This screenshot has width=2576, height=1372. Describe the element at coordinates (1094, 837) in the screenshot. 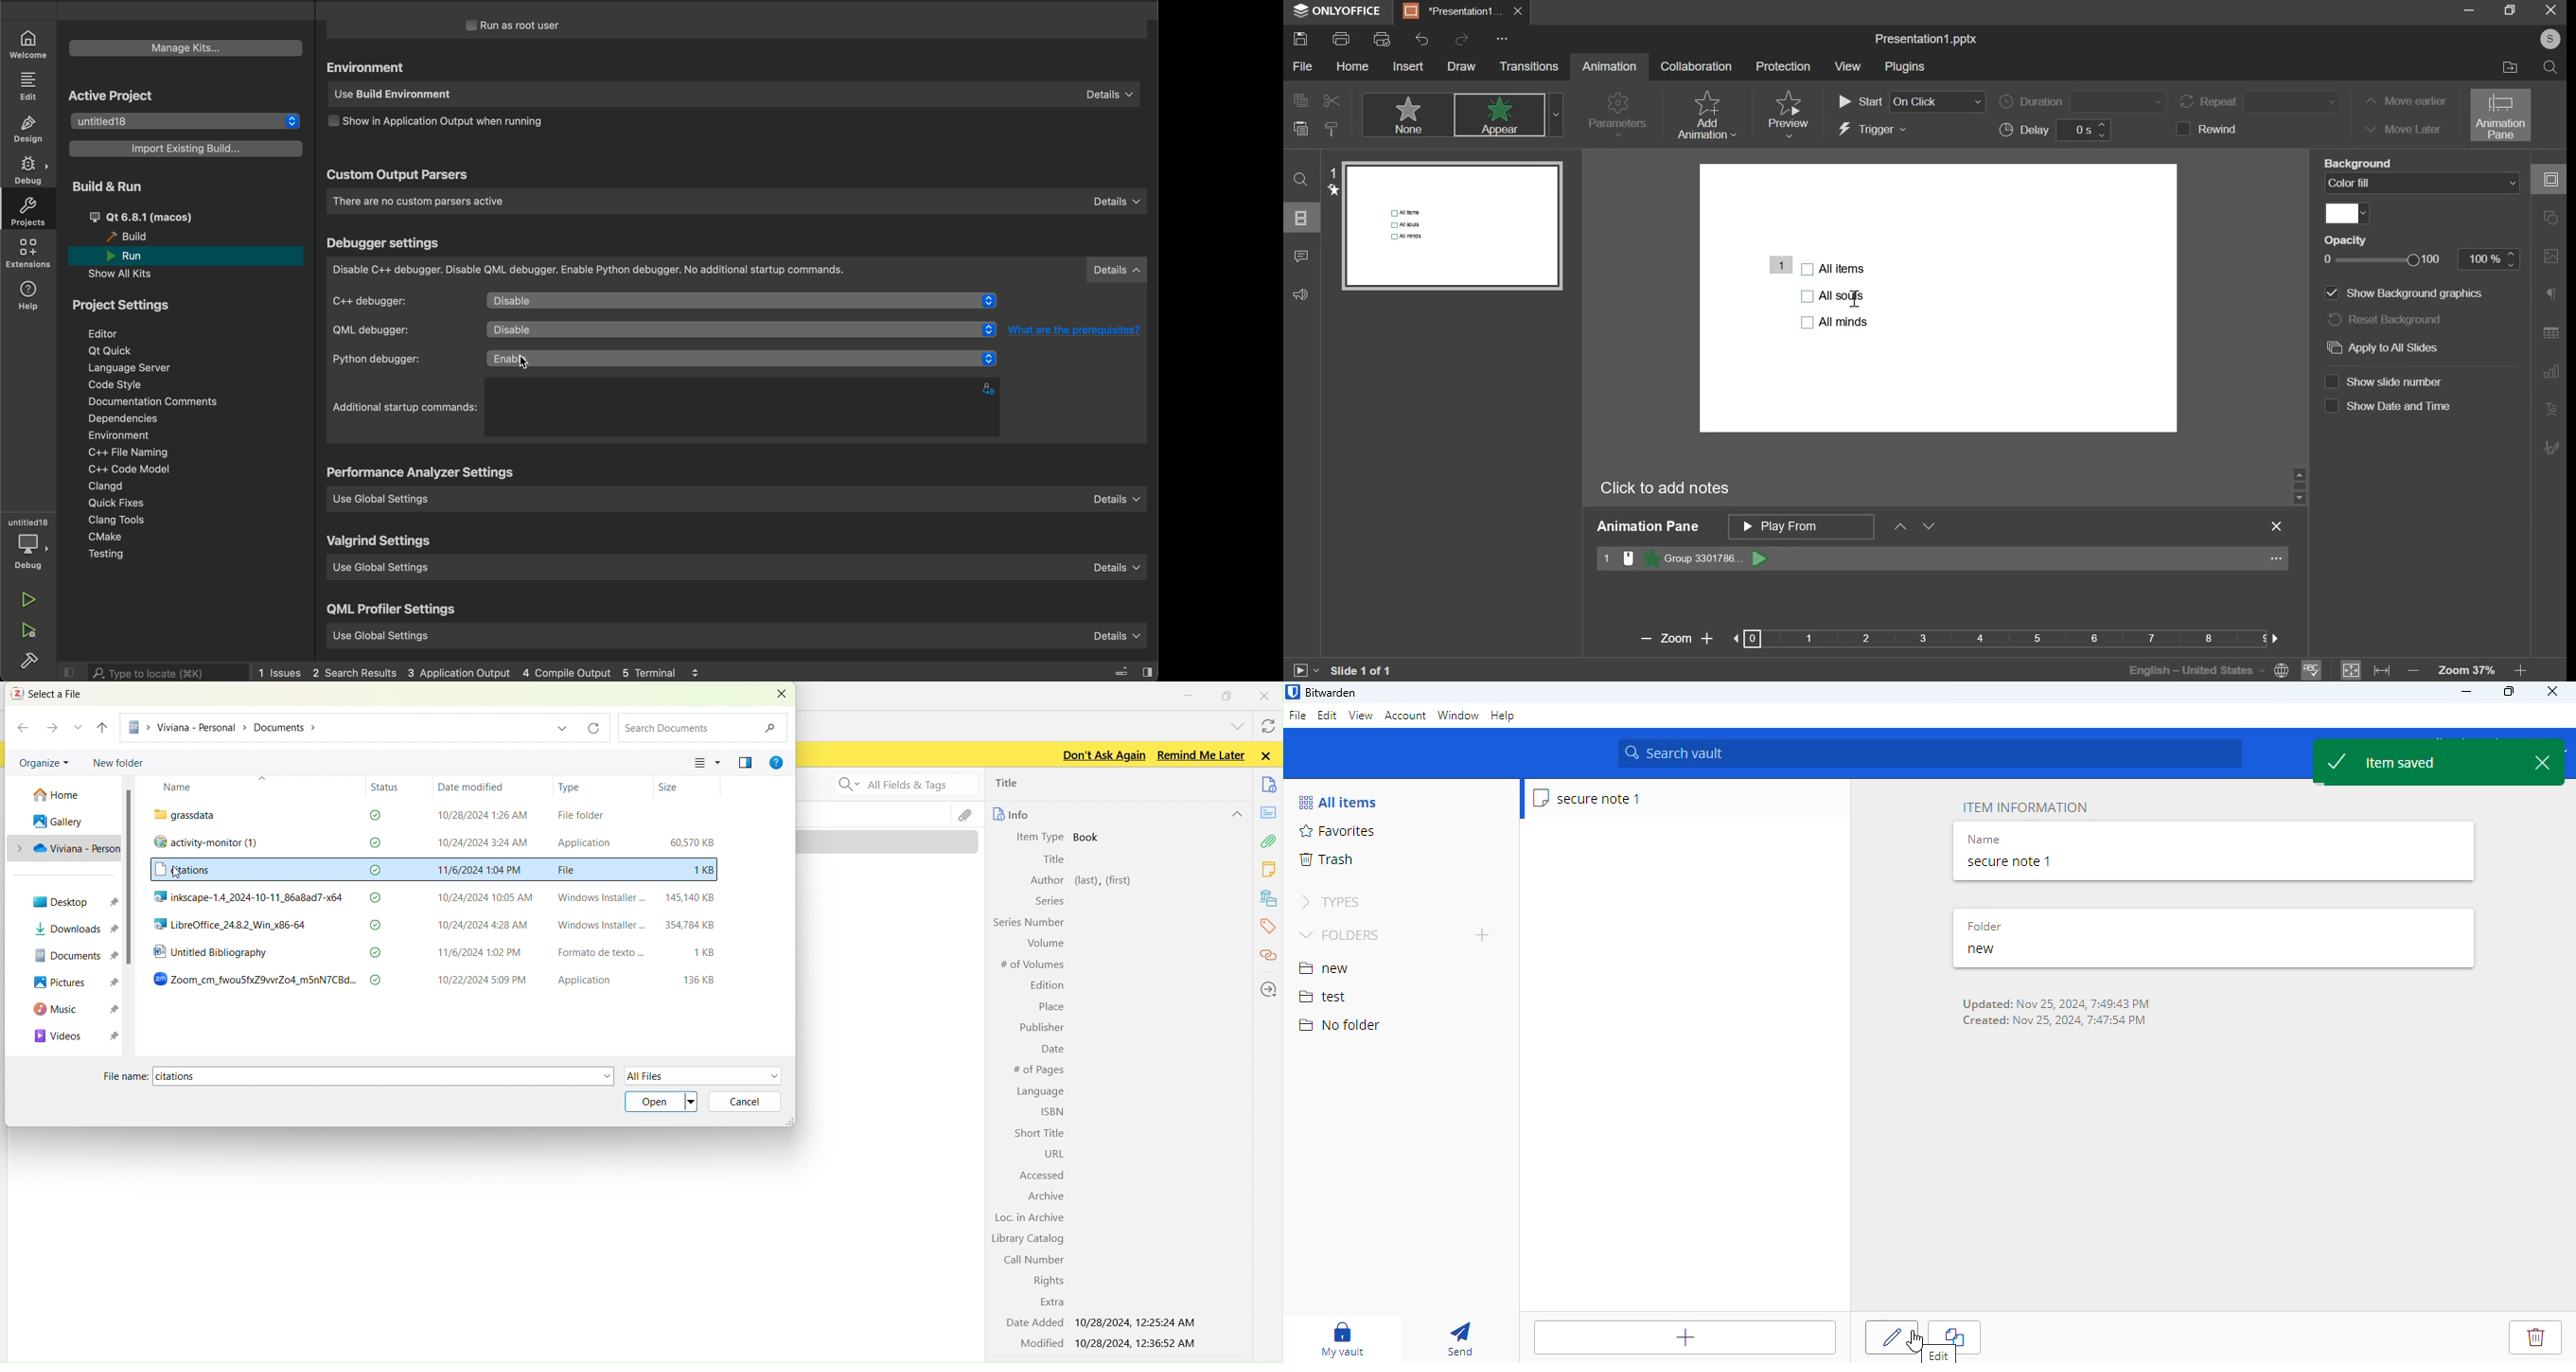

I see `book` at that location.